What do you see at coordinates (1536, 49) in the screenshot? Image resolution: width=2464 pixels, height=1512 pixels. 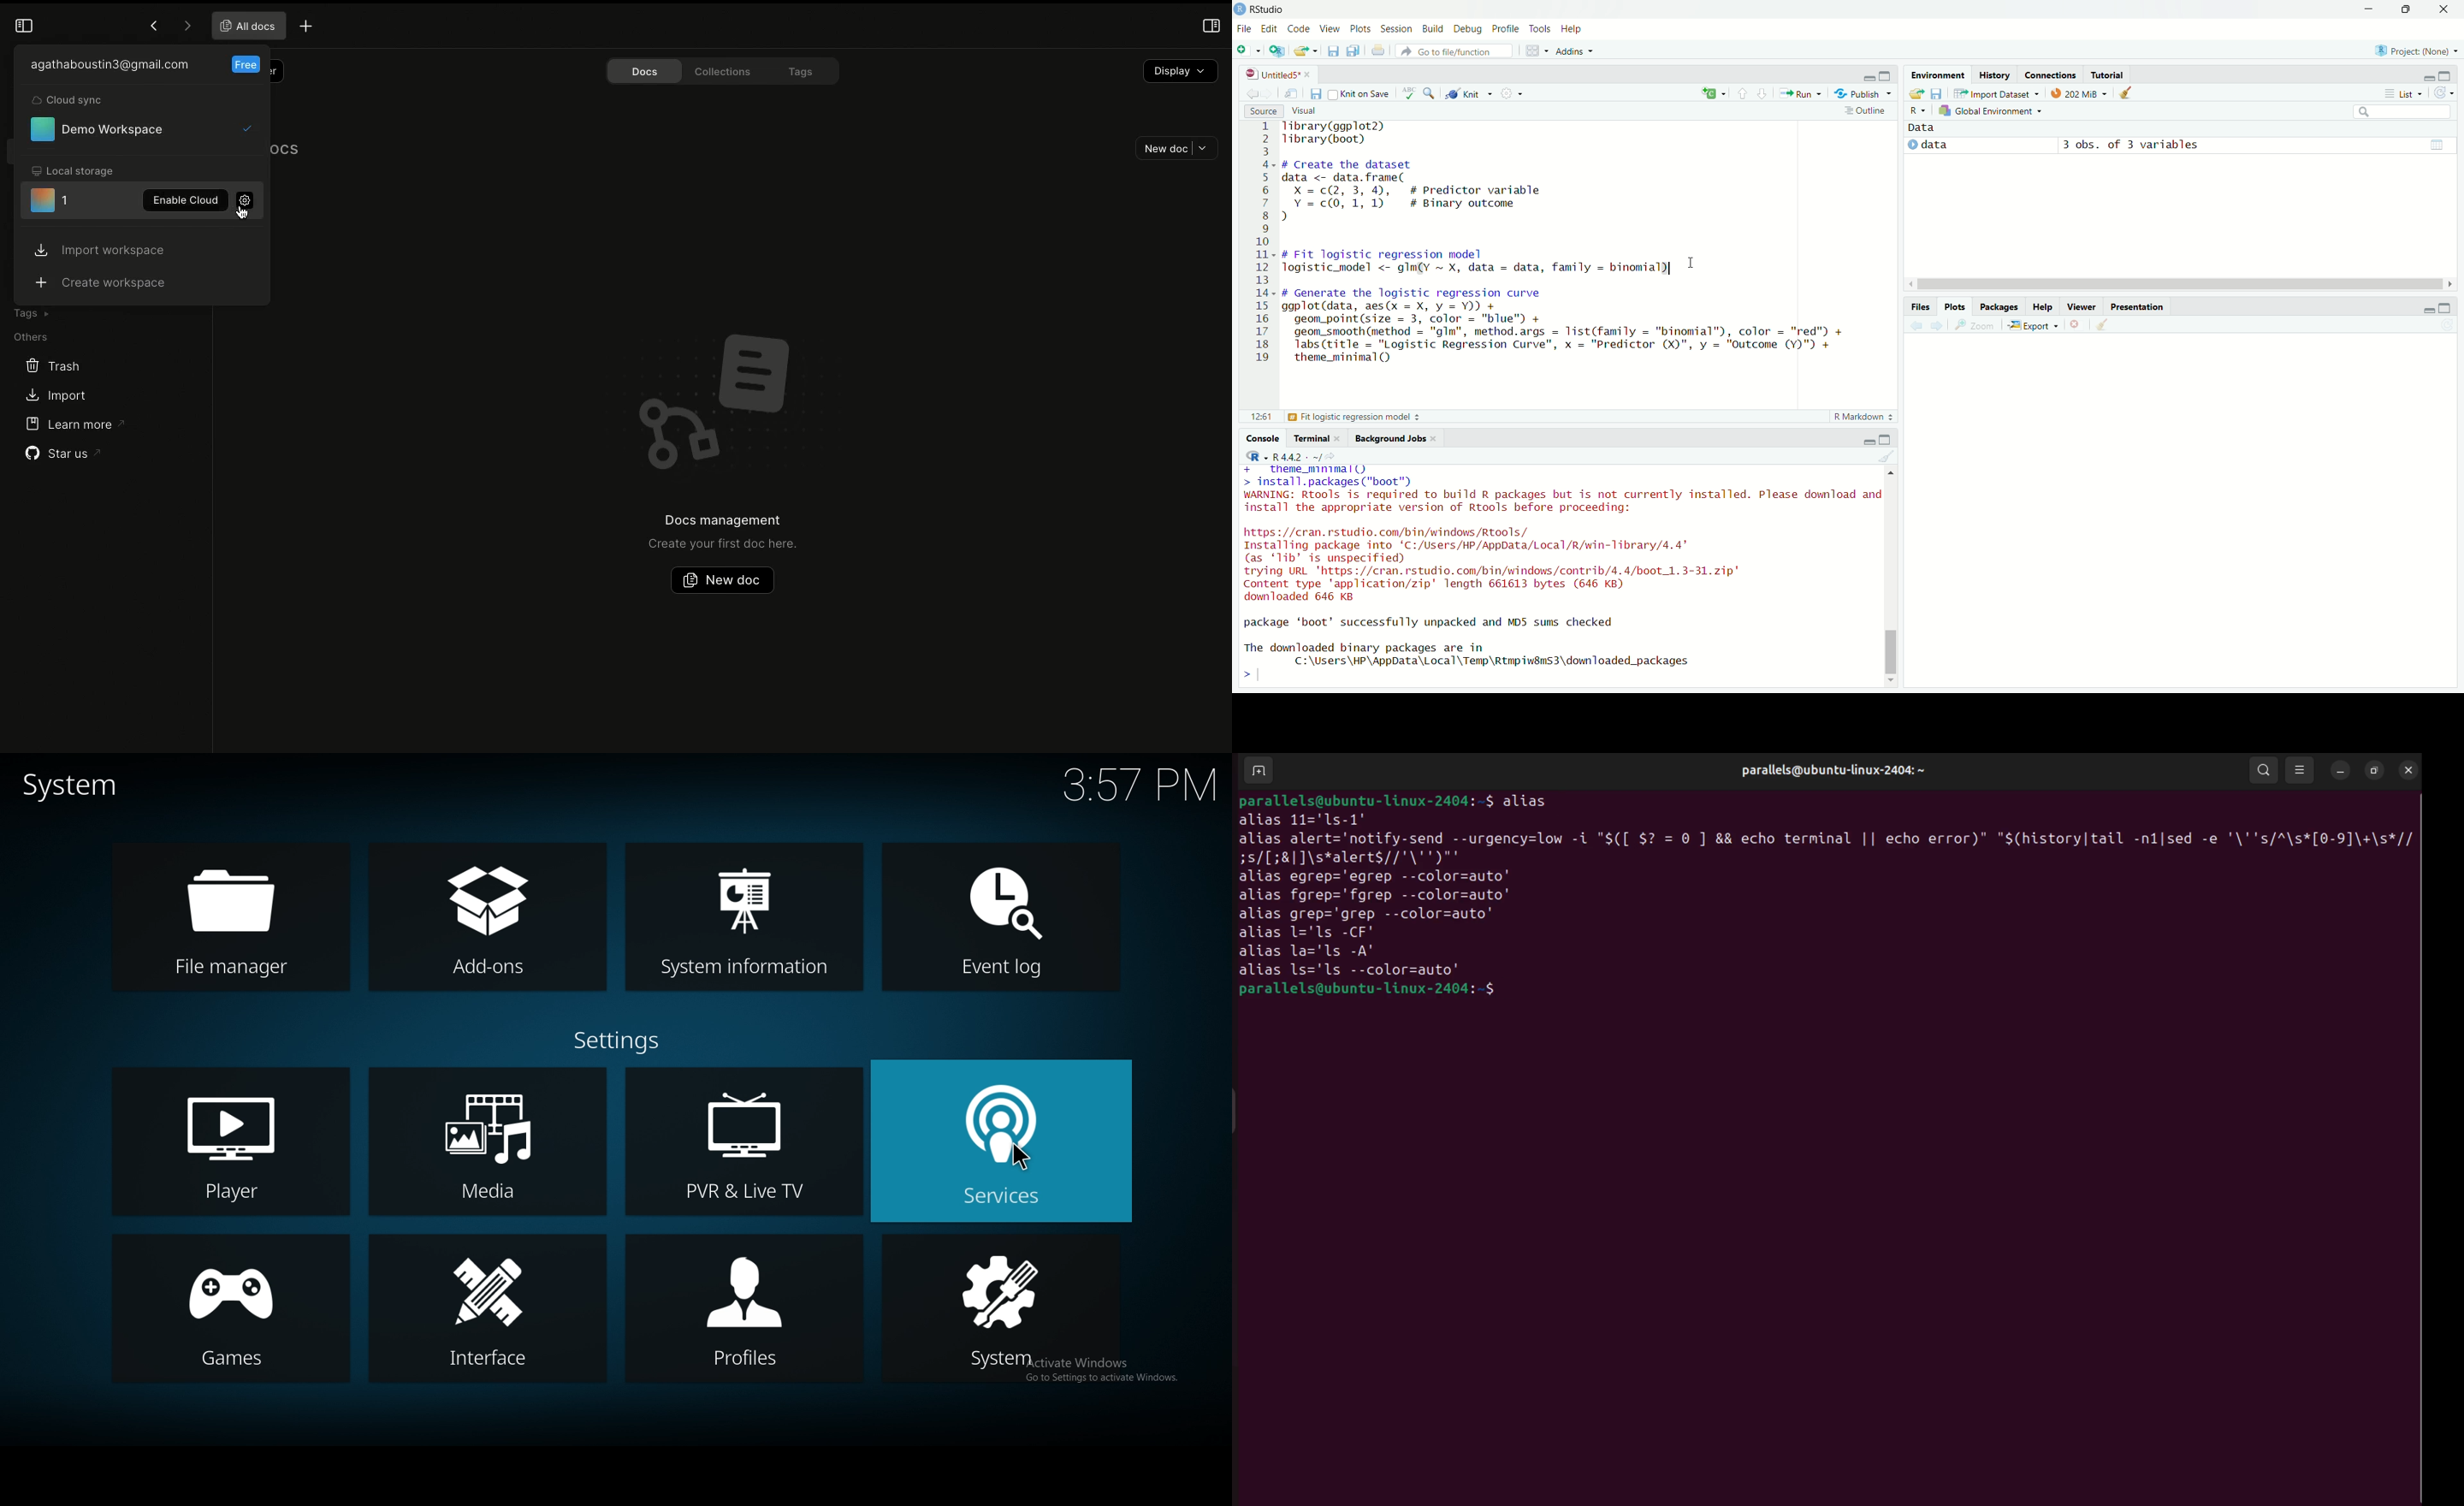 I see `Workspace panes` at bounding box center [1536, 49].